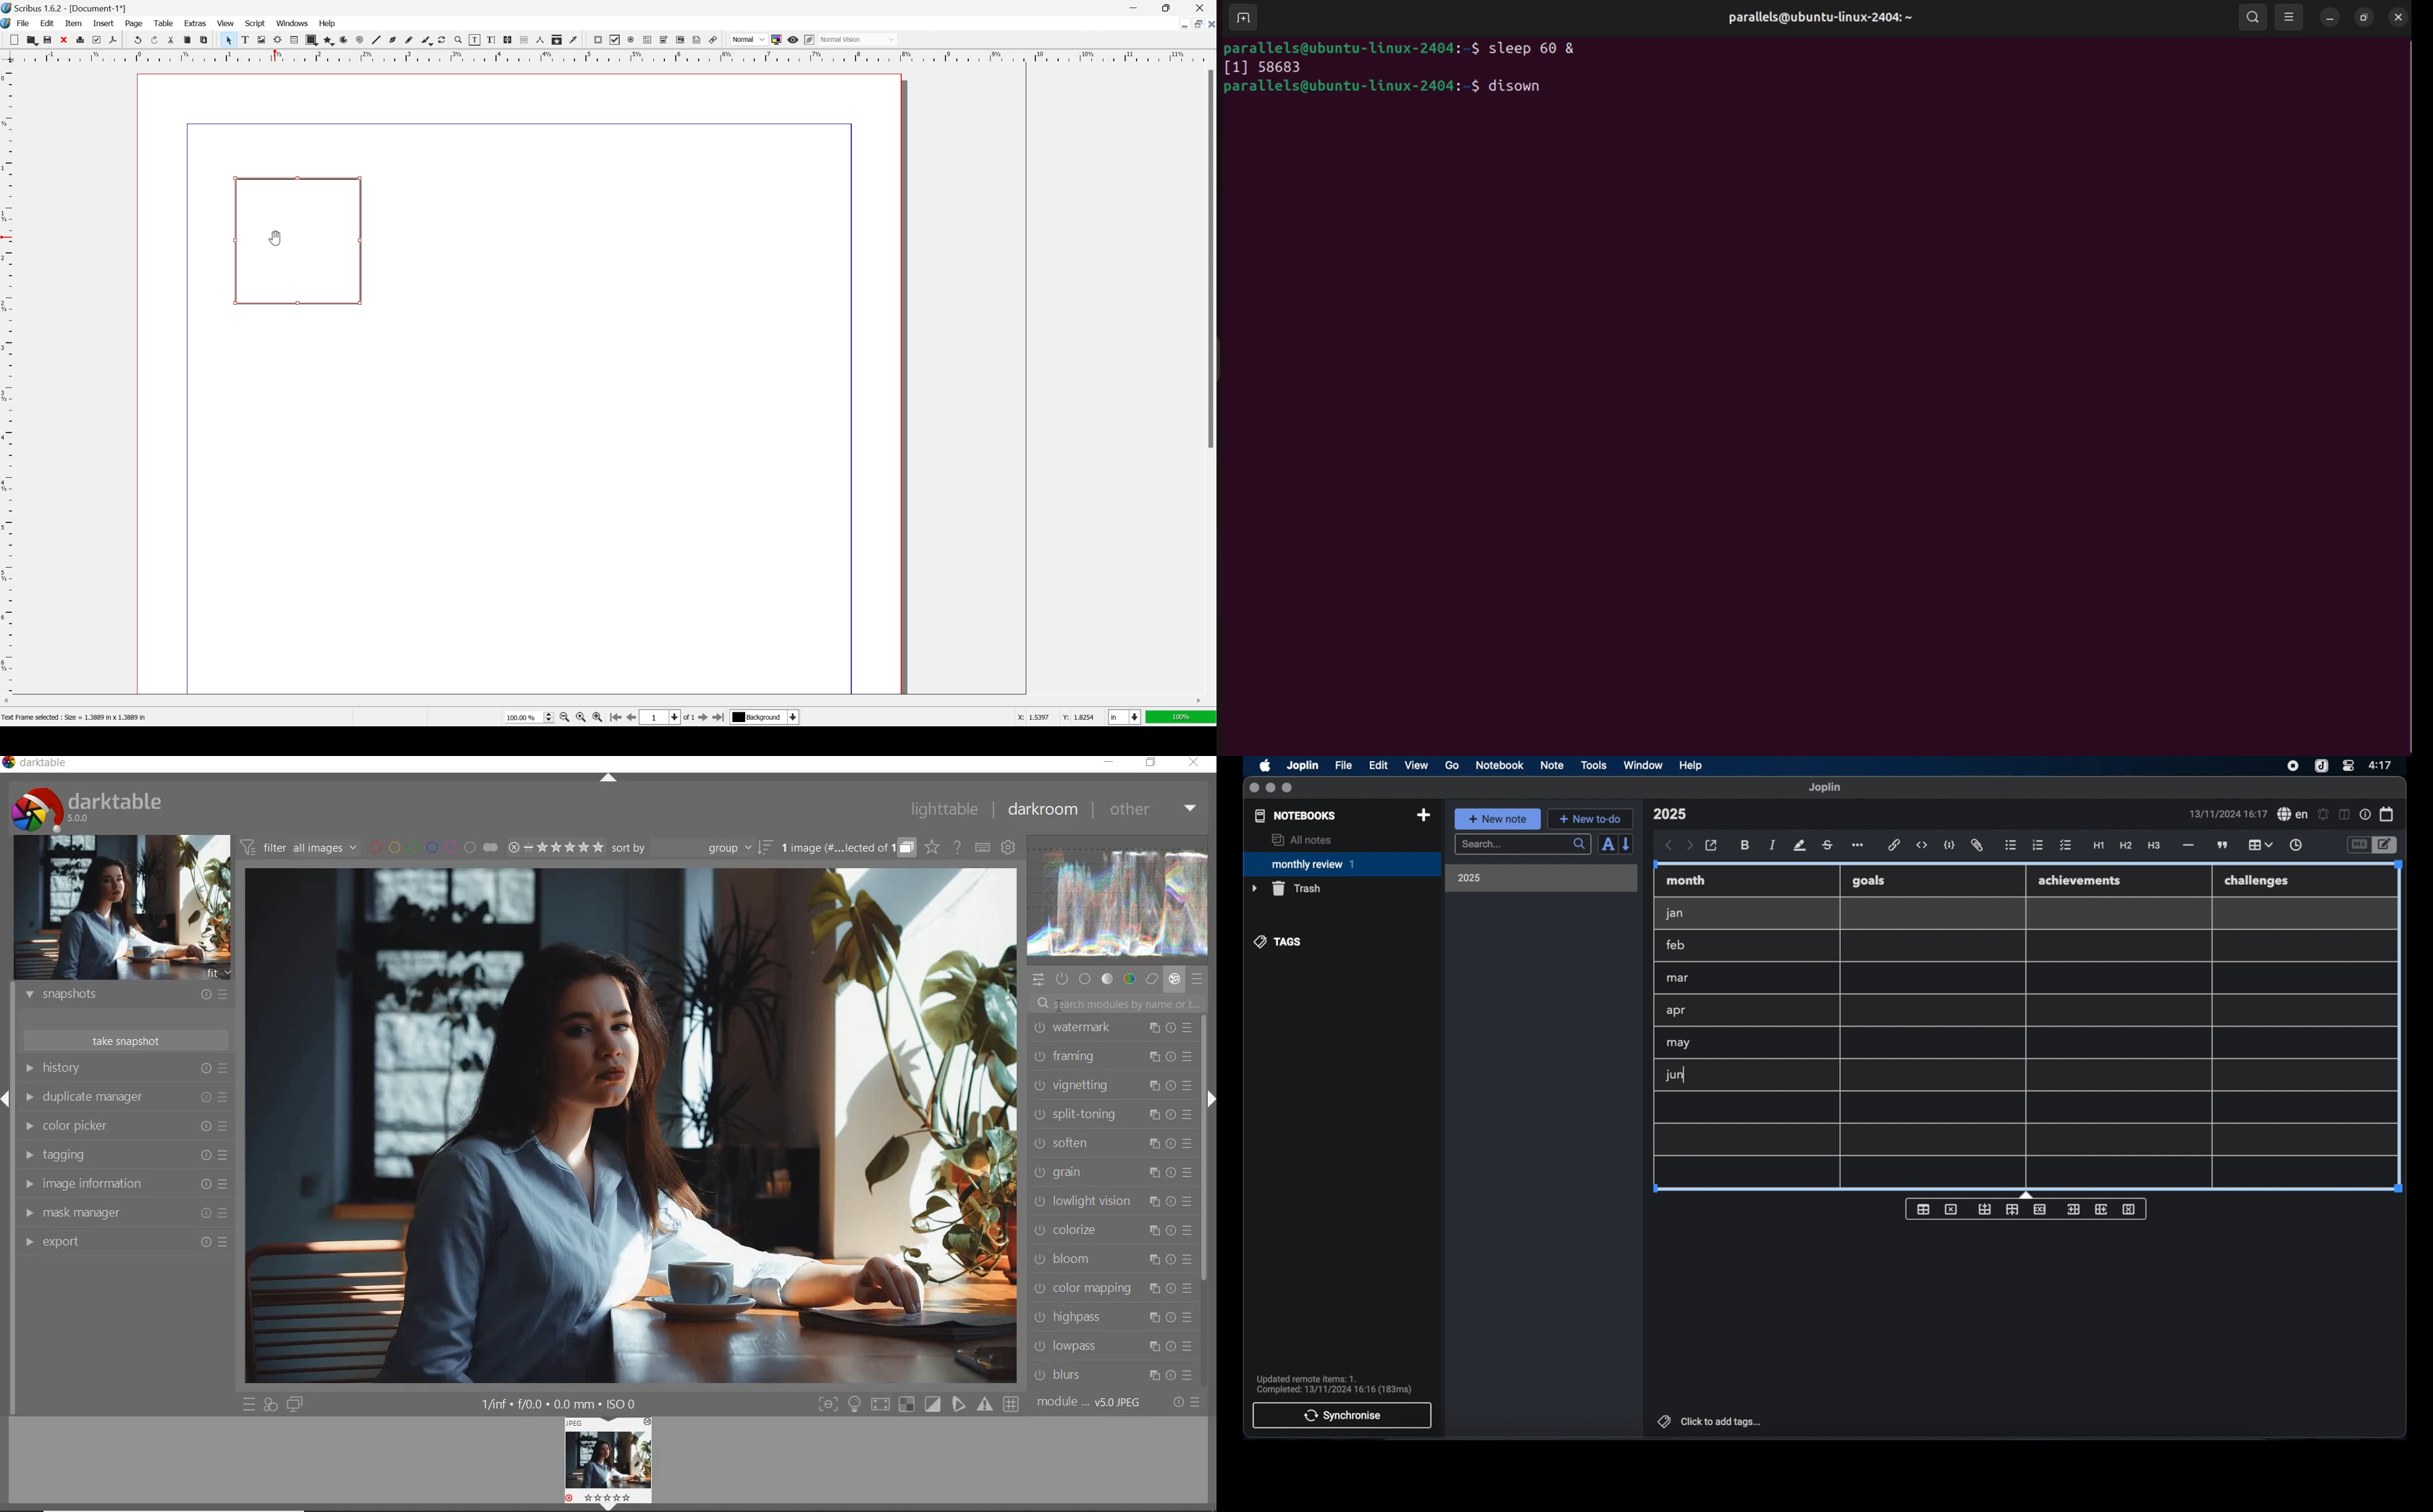 This screenshot has width=2436, height=1512. What do you see at coordinates (1593, 765) in the screenshot?
I see `tools` at bounding box center [1593, 765].